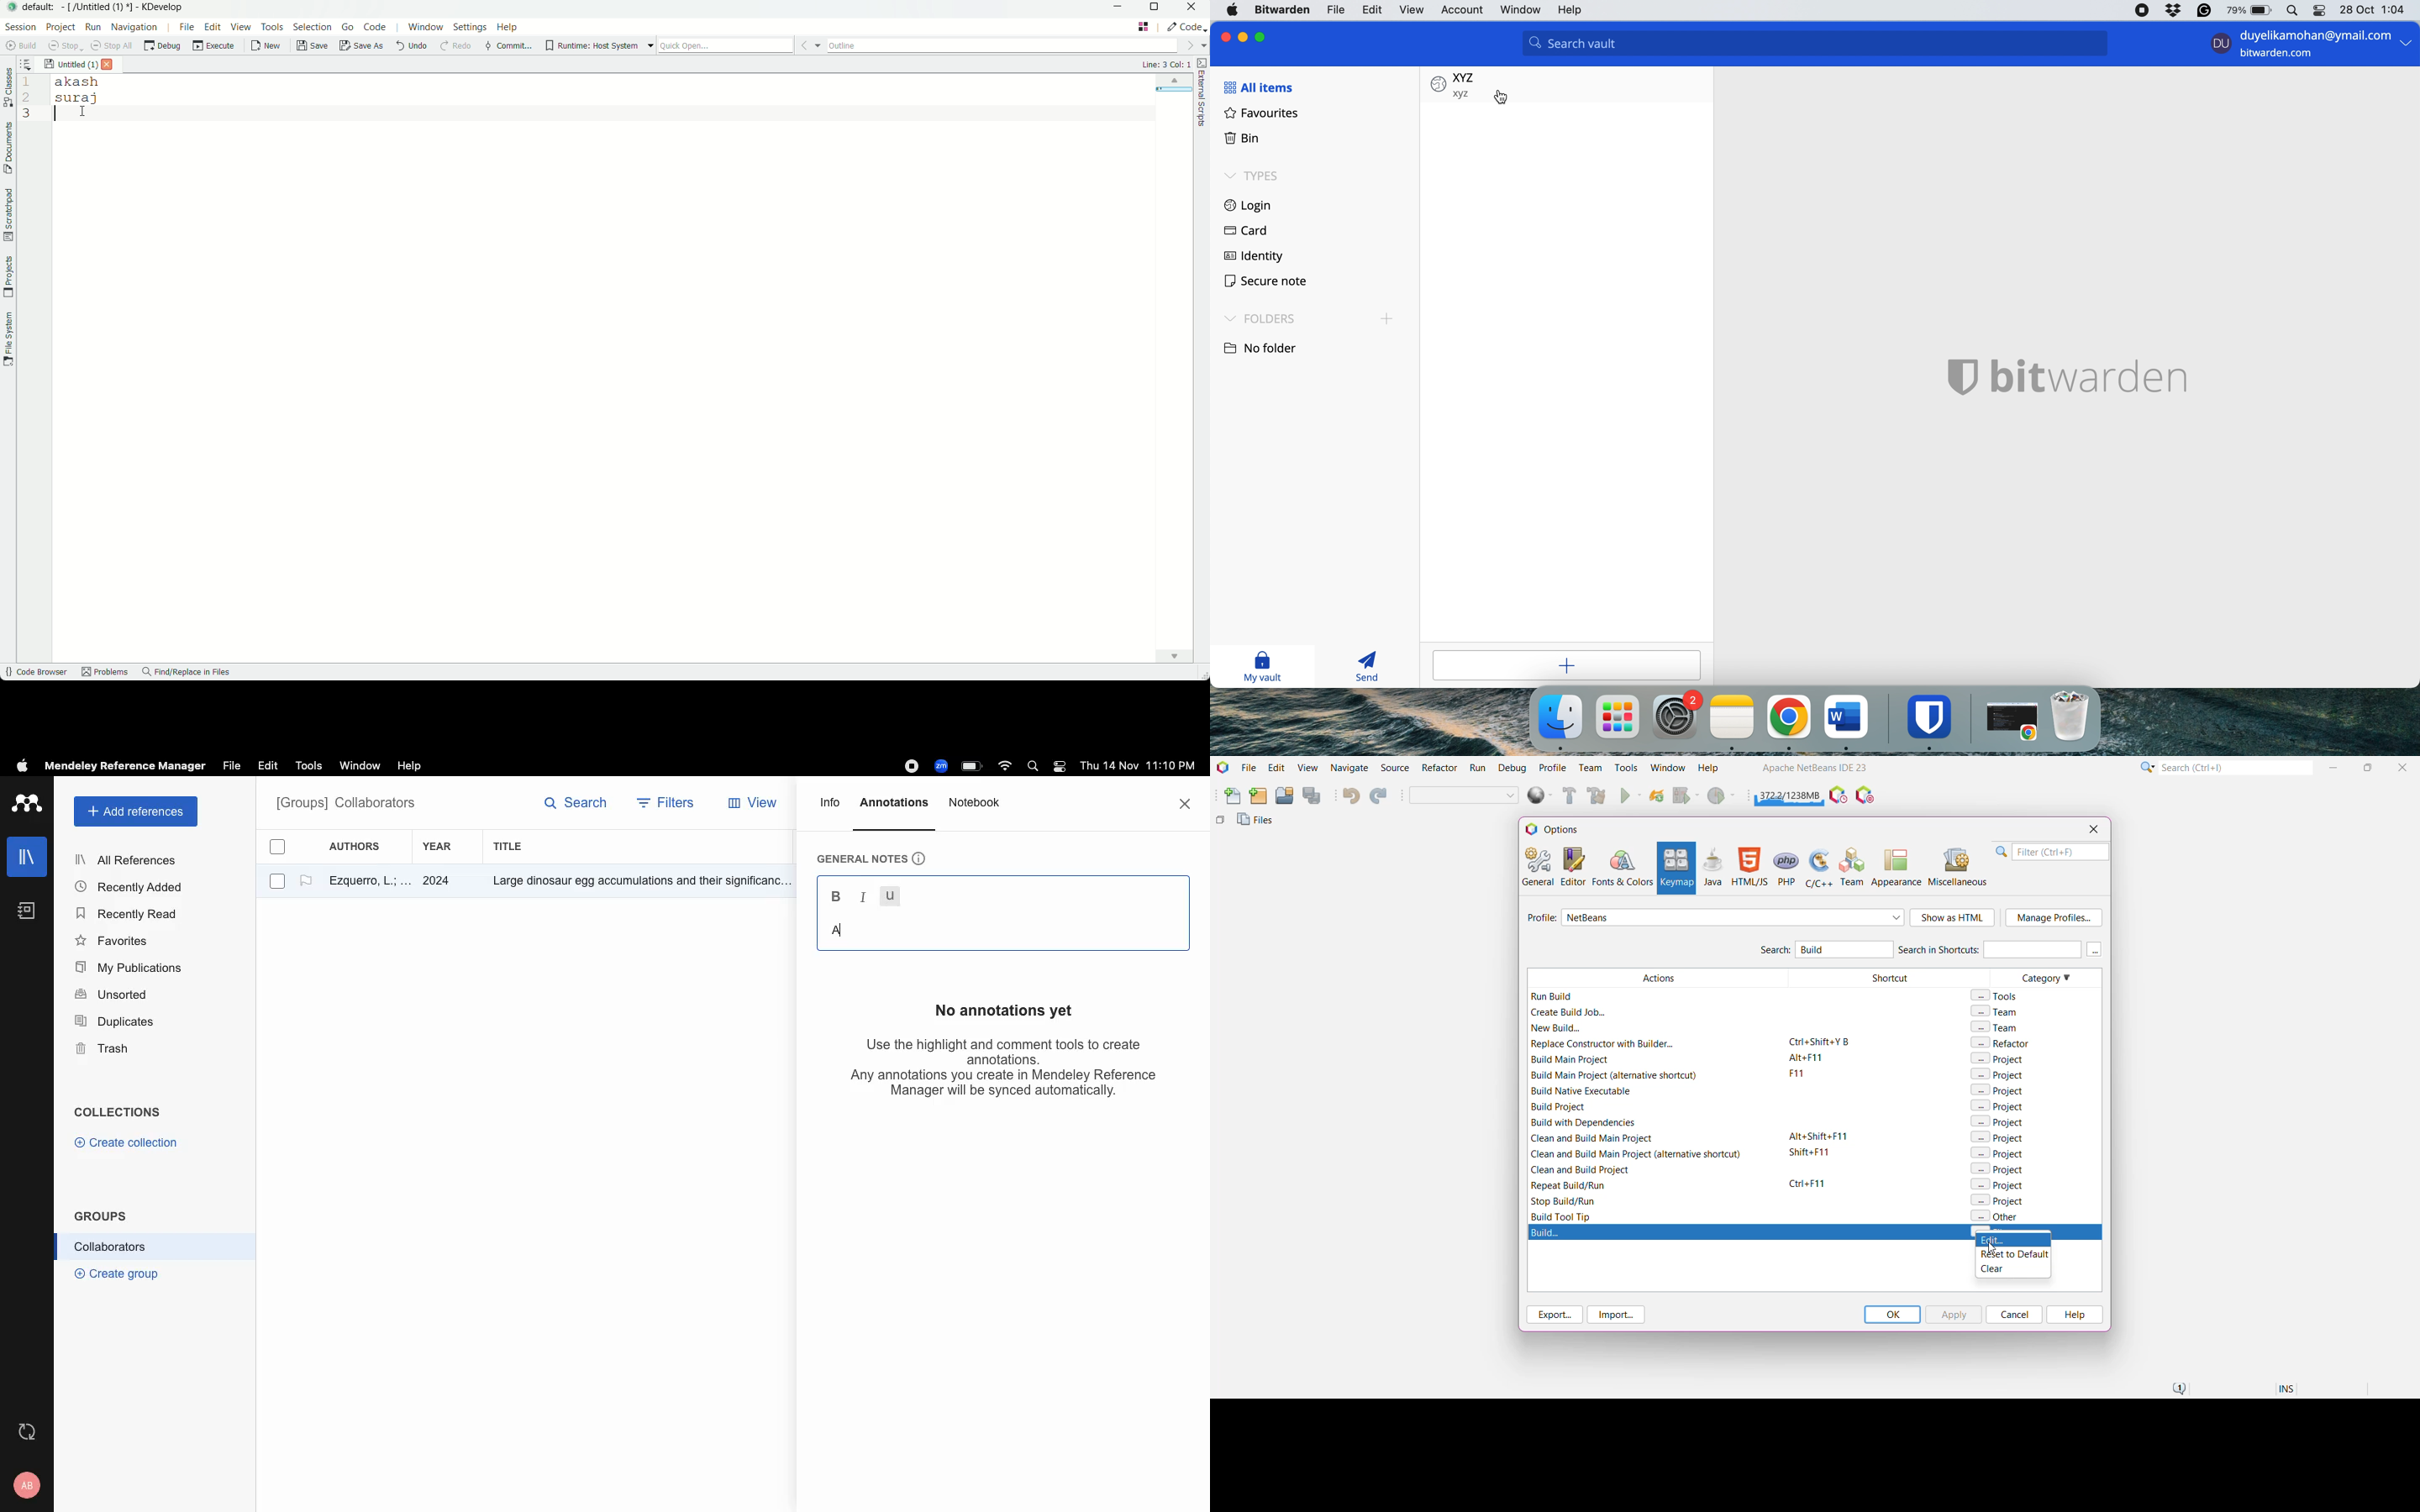 The width and height of the screenshot is (2436, 1512). What do you see at coordinates (1036, 768) in the screenshot?
I see `search` at bounding box center [1036, 768].